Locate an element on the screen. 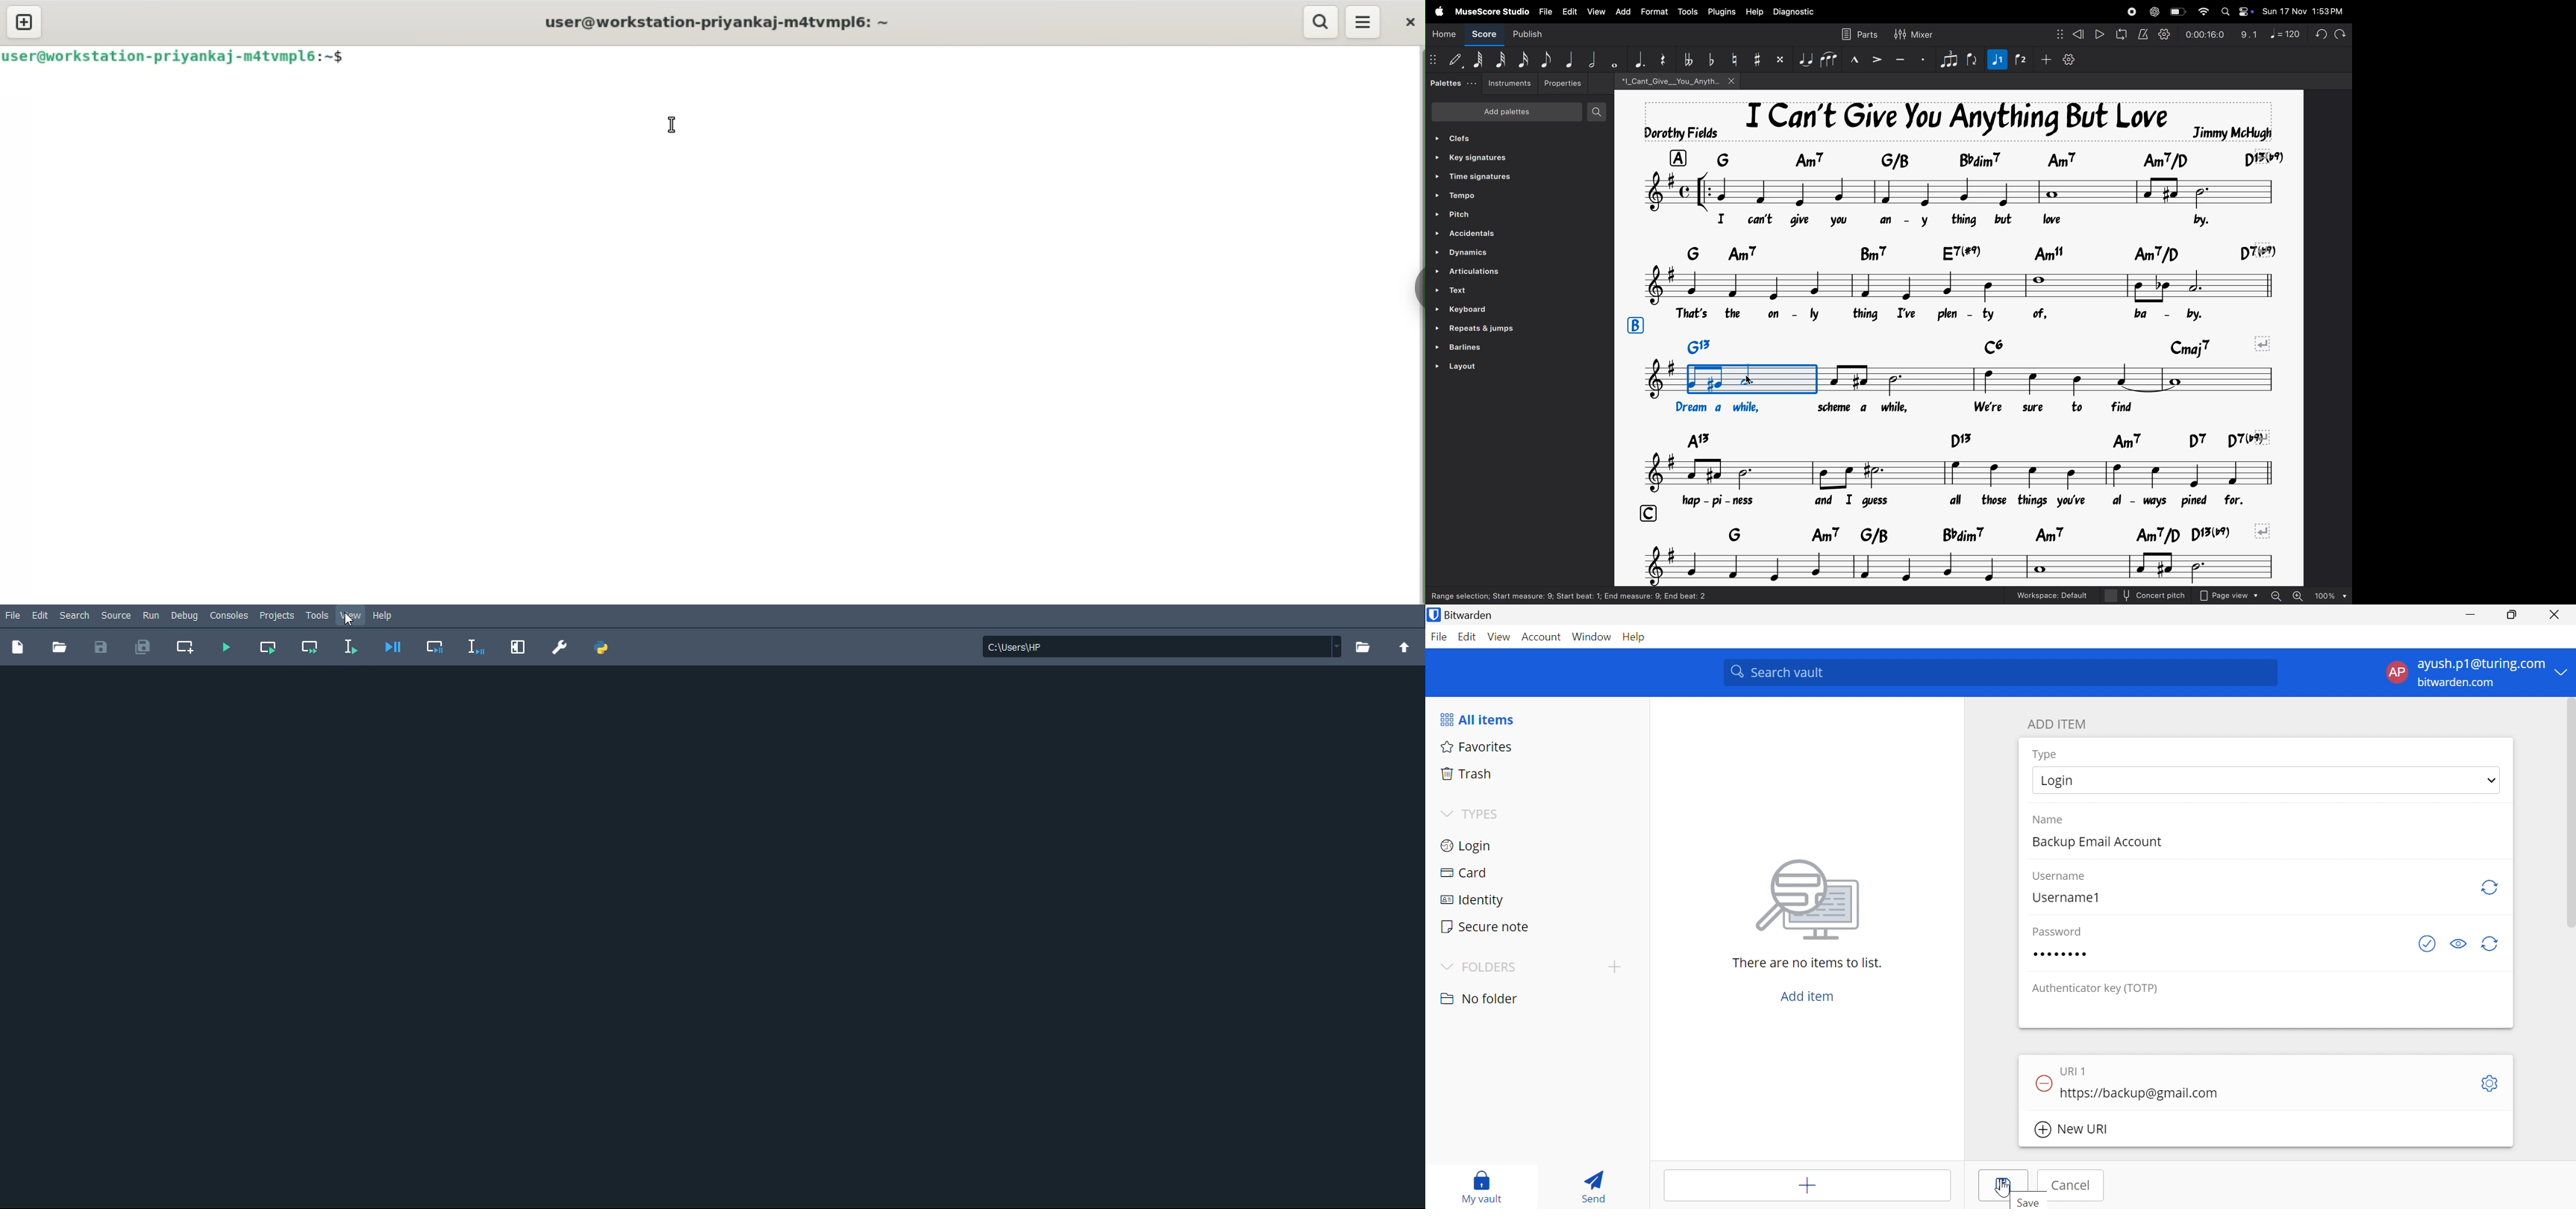 This screenshot has width=2576, height=1232. Browse a working directory is located at coordinates (1361, 647).